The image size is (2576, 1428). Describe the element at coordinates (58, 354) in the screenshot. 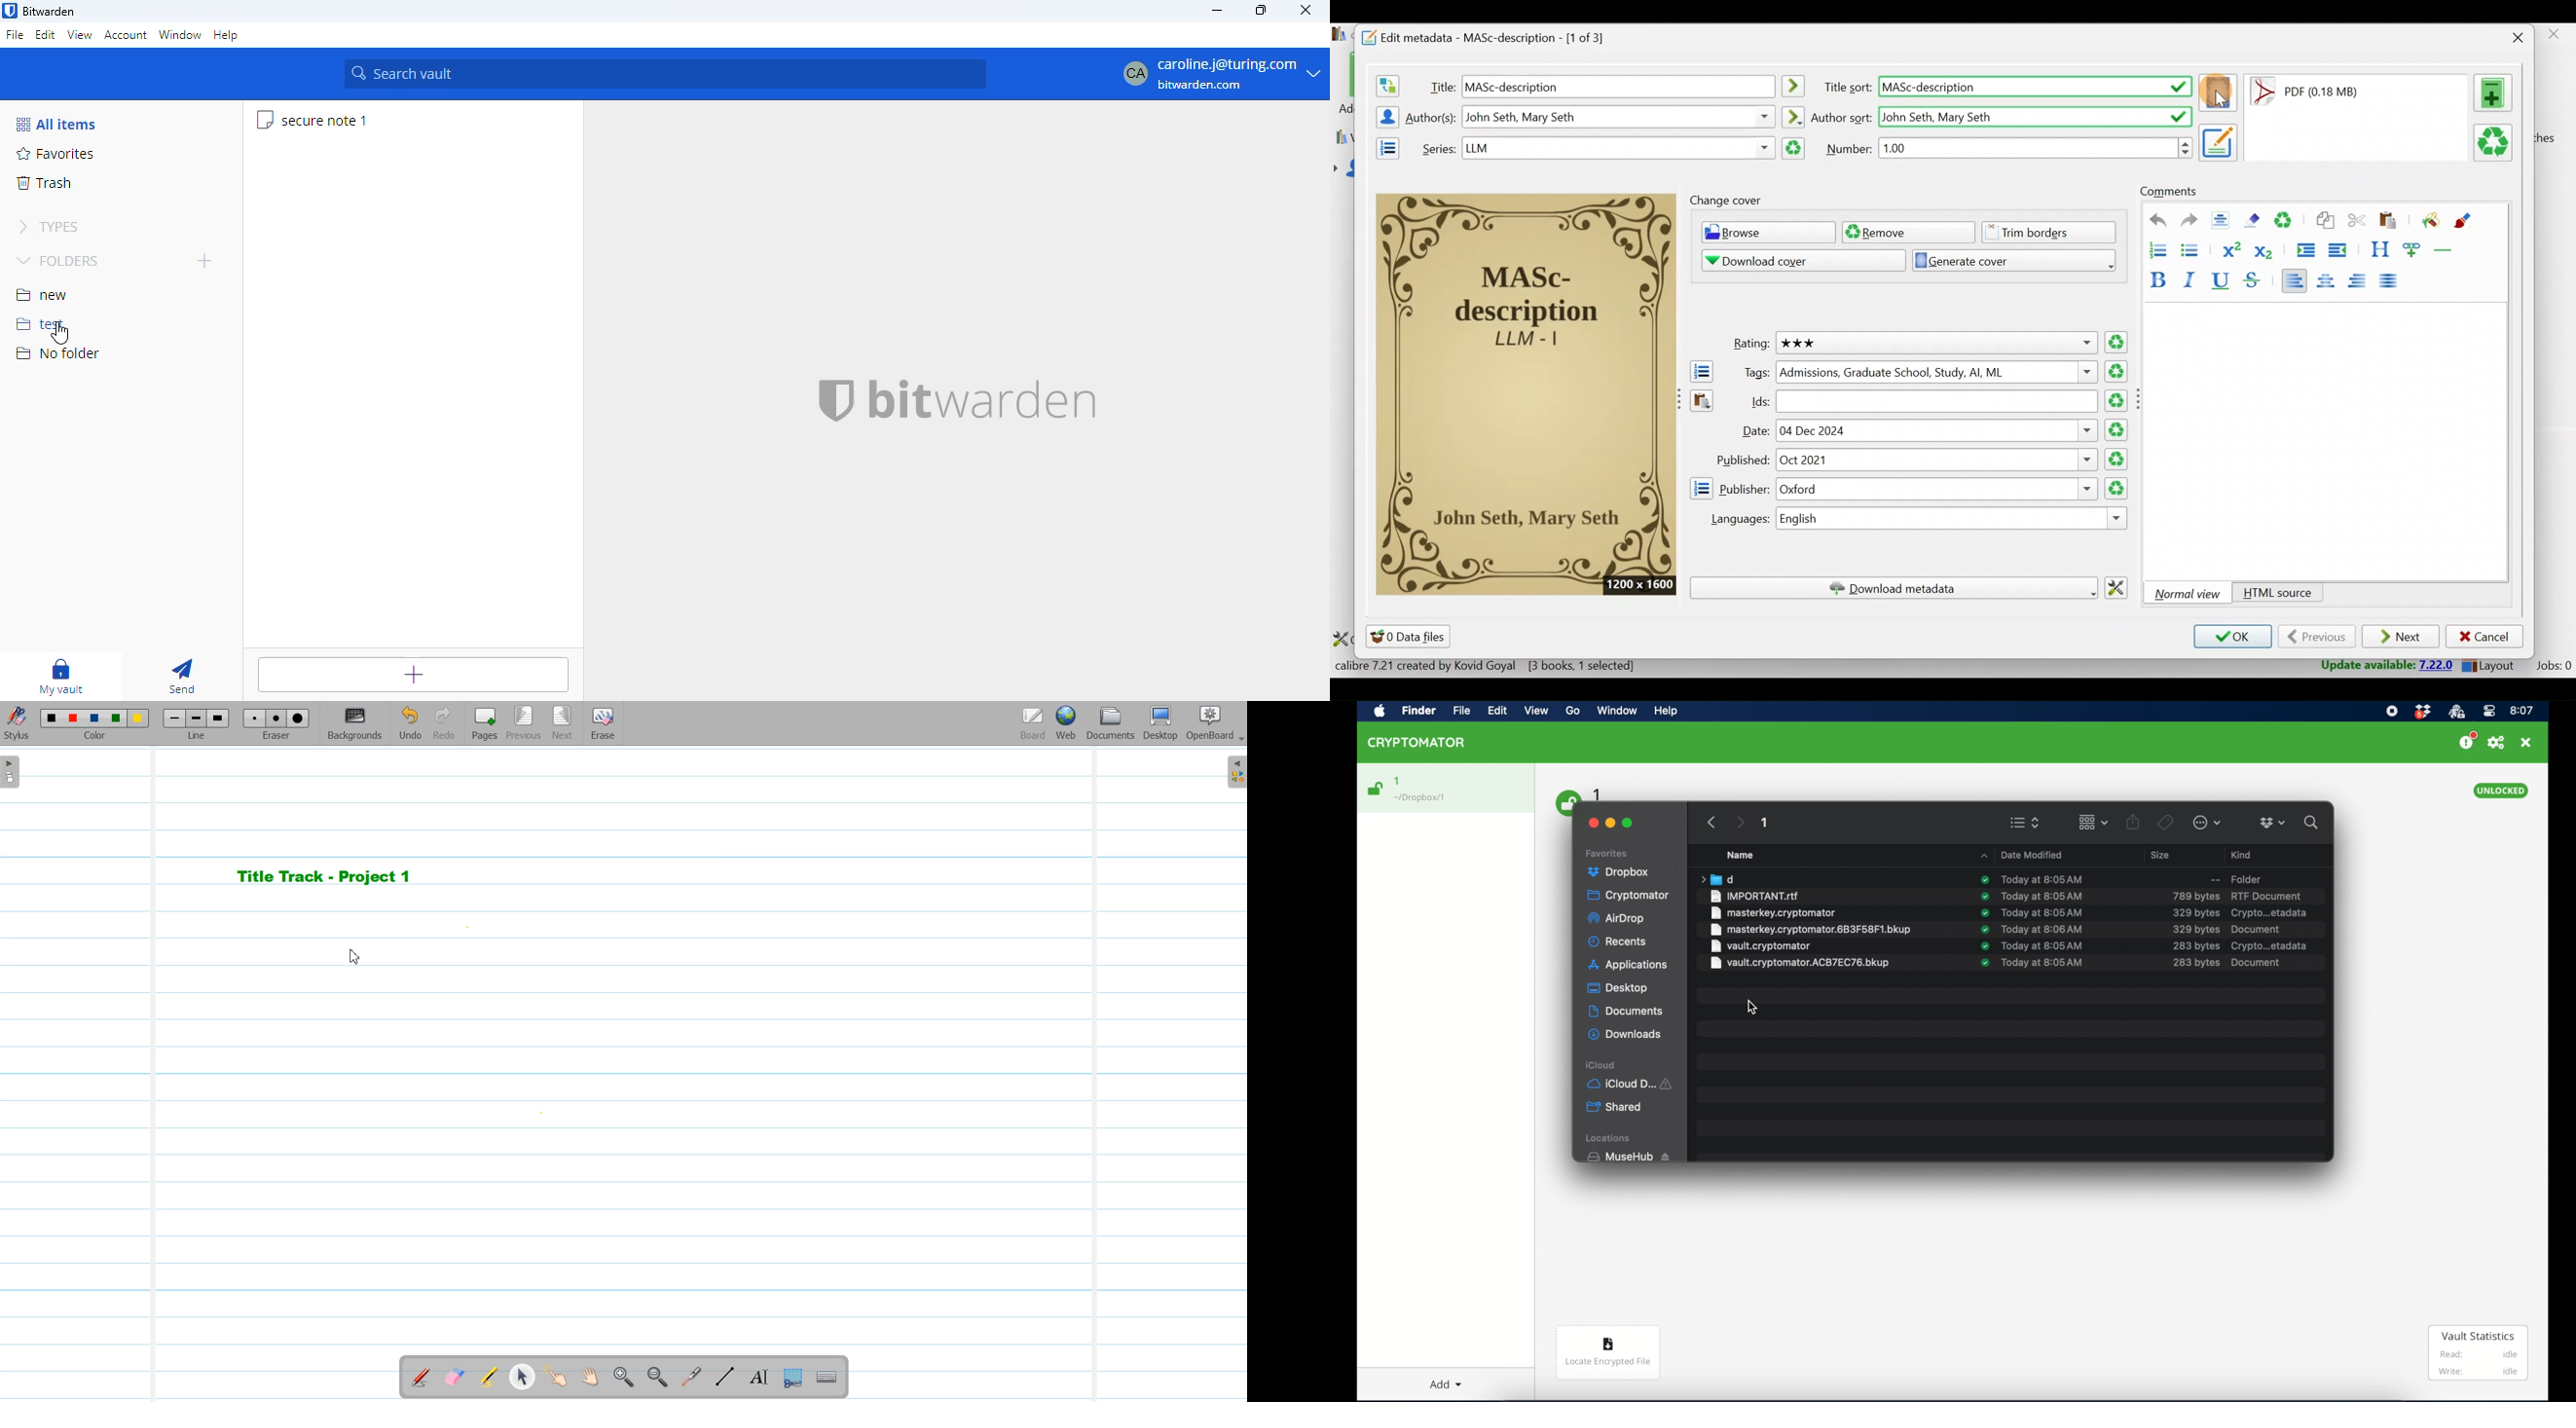

I see `no folder` at that location.